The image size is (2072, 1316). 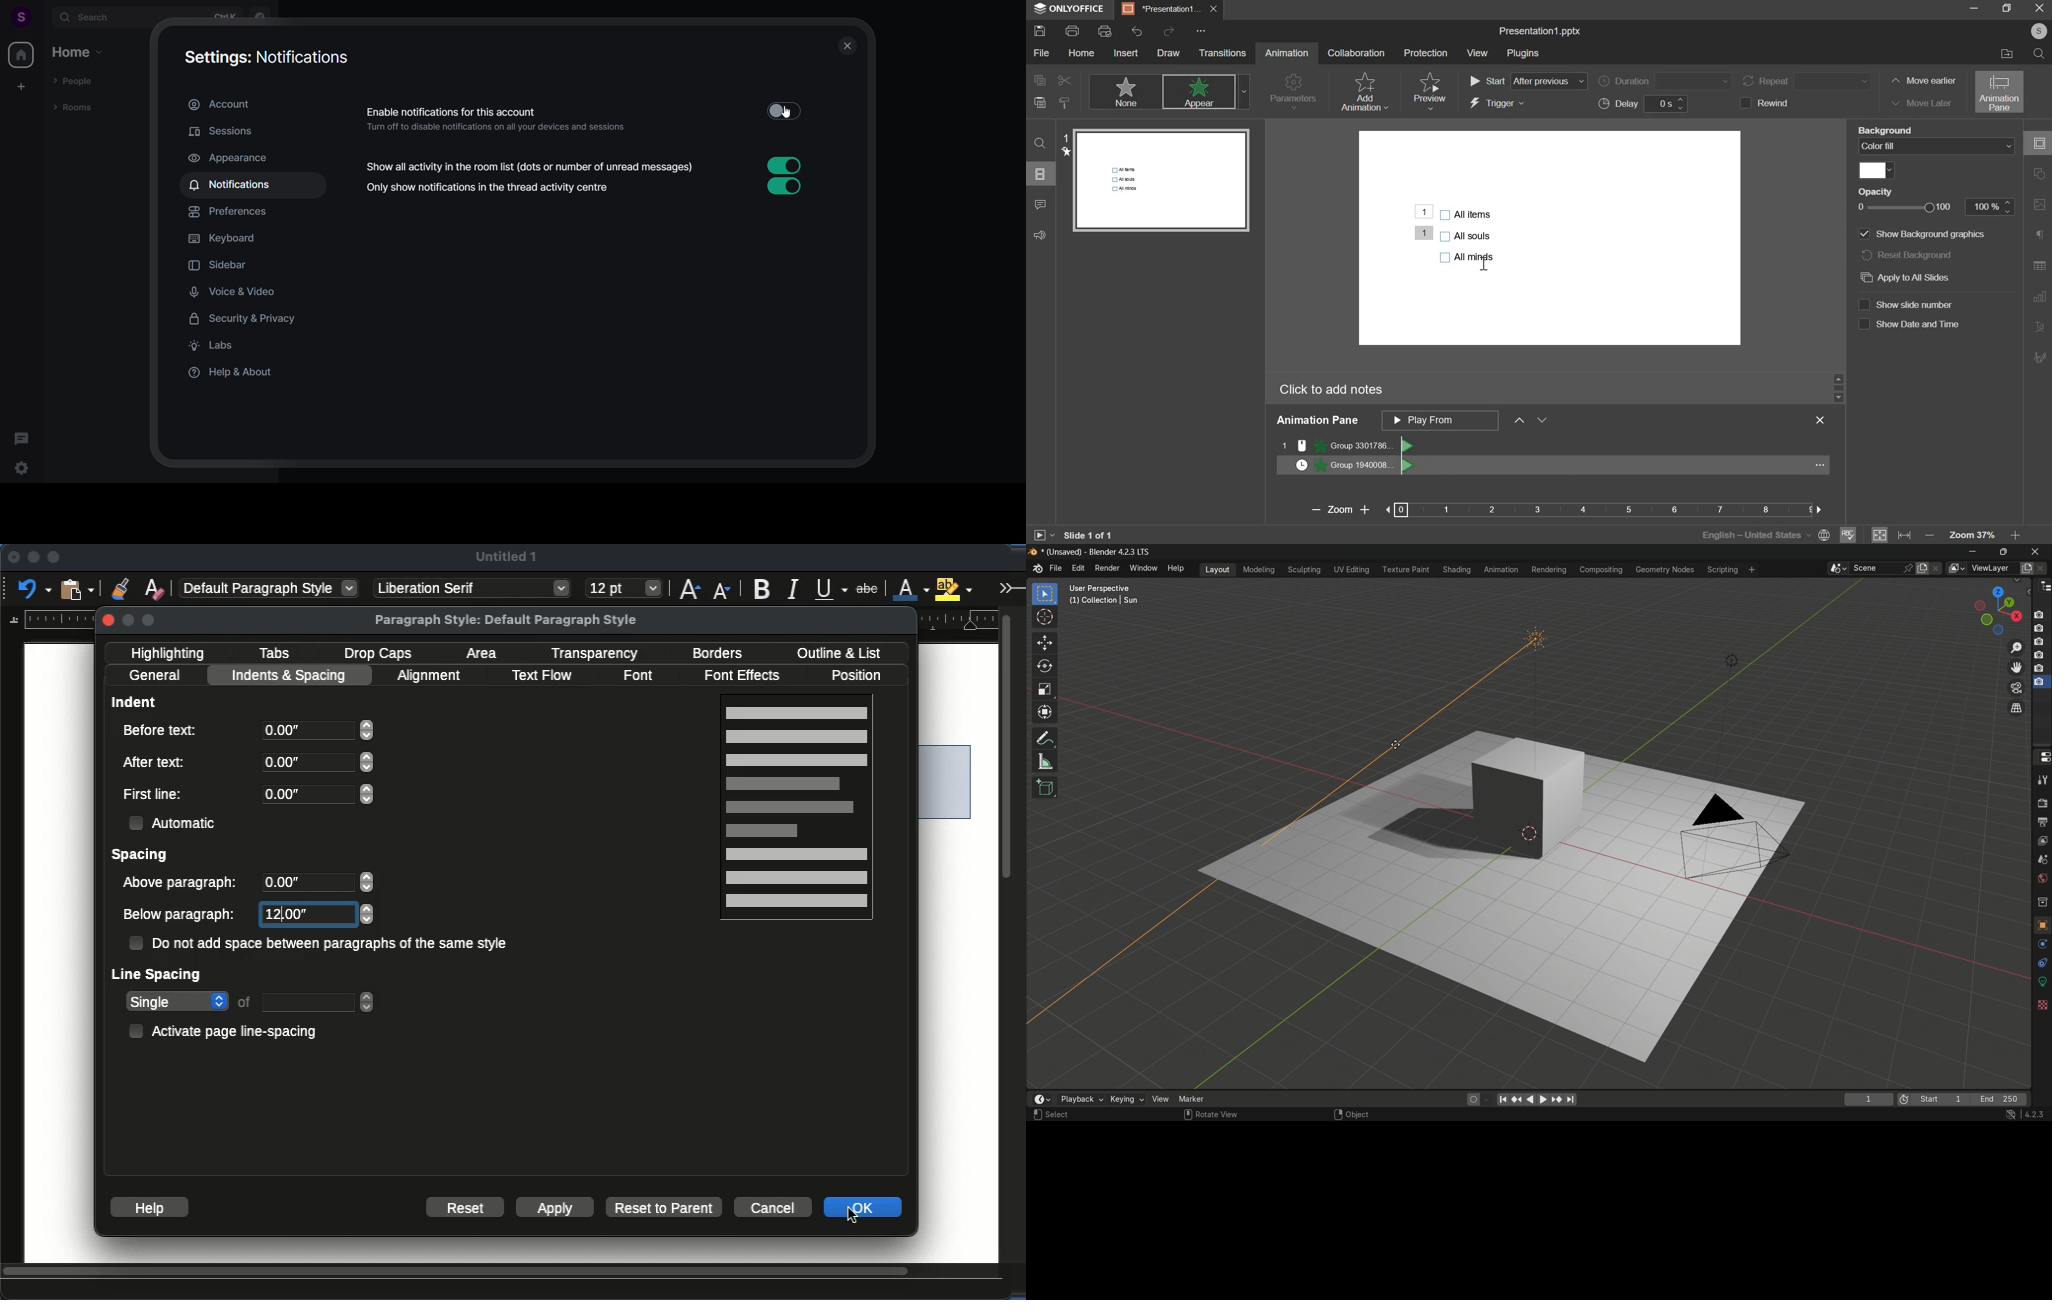 What do you see at coordinates (723, 589) in the screenshot?
I see `decrease size` at bounding box center [723, 589].